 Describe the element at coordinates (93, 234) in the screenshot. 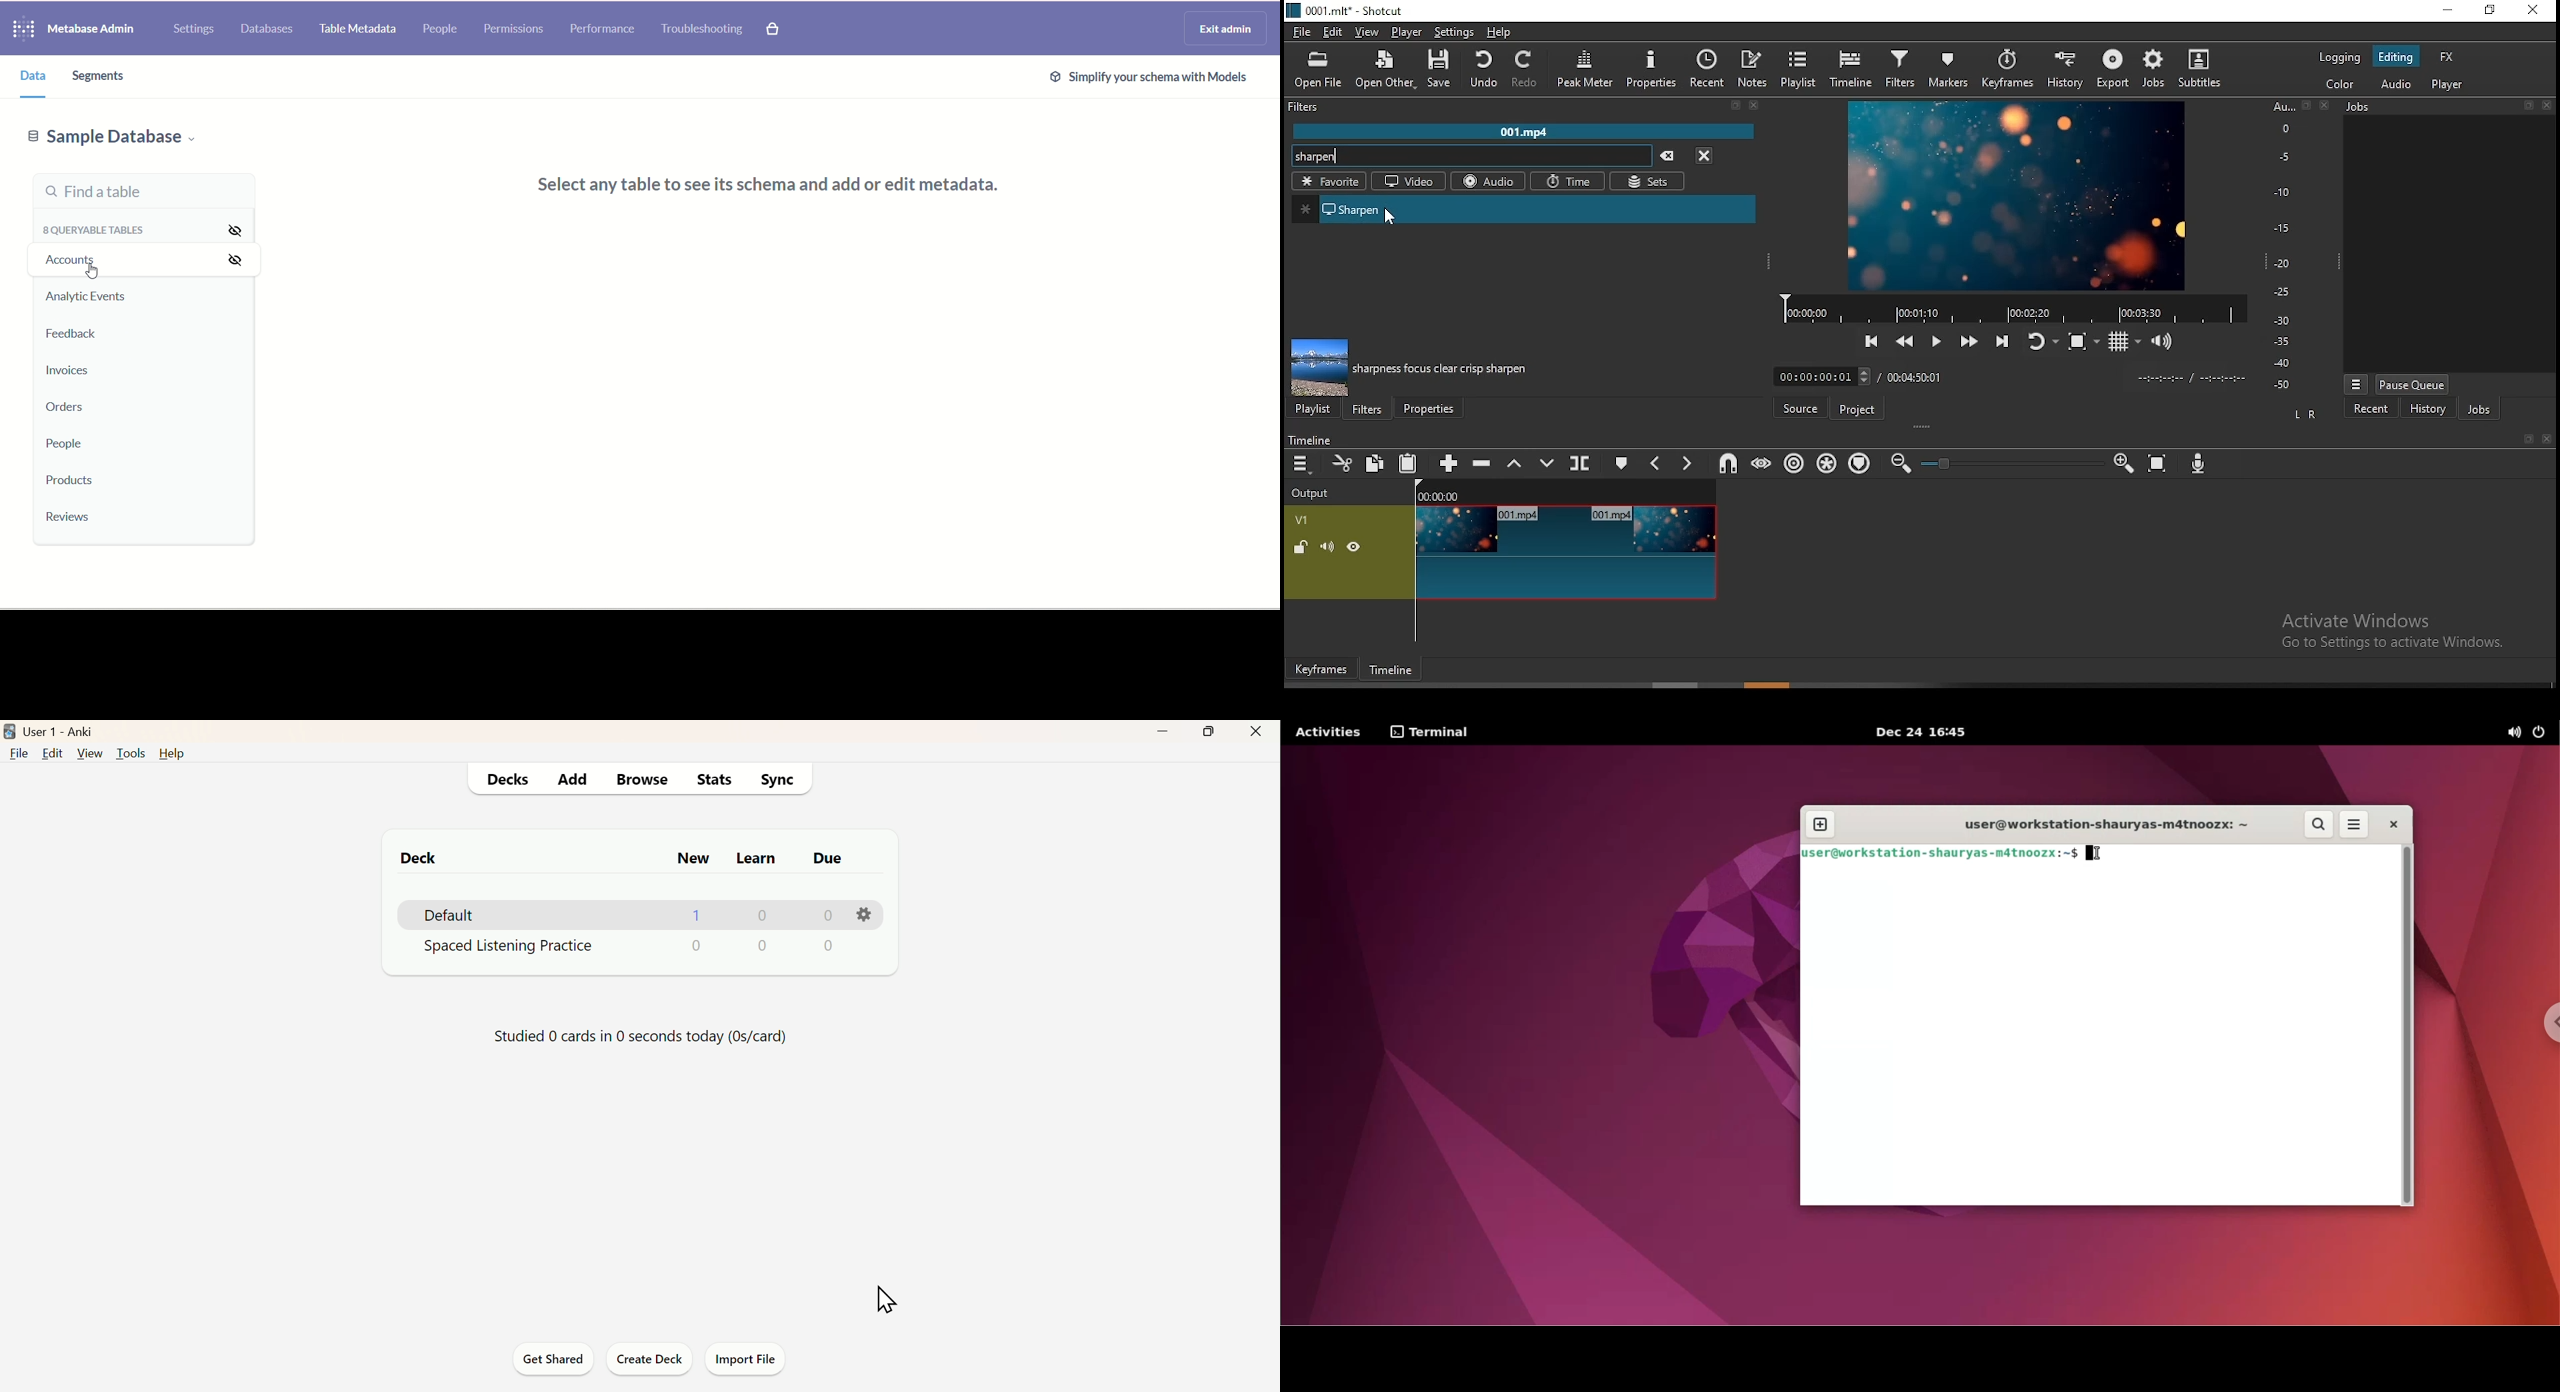

I see `queryable tables` at that location.